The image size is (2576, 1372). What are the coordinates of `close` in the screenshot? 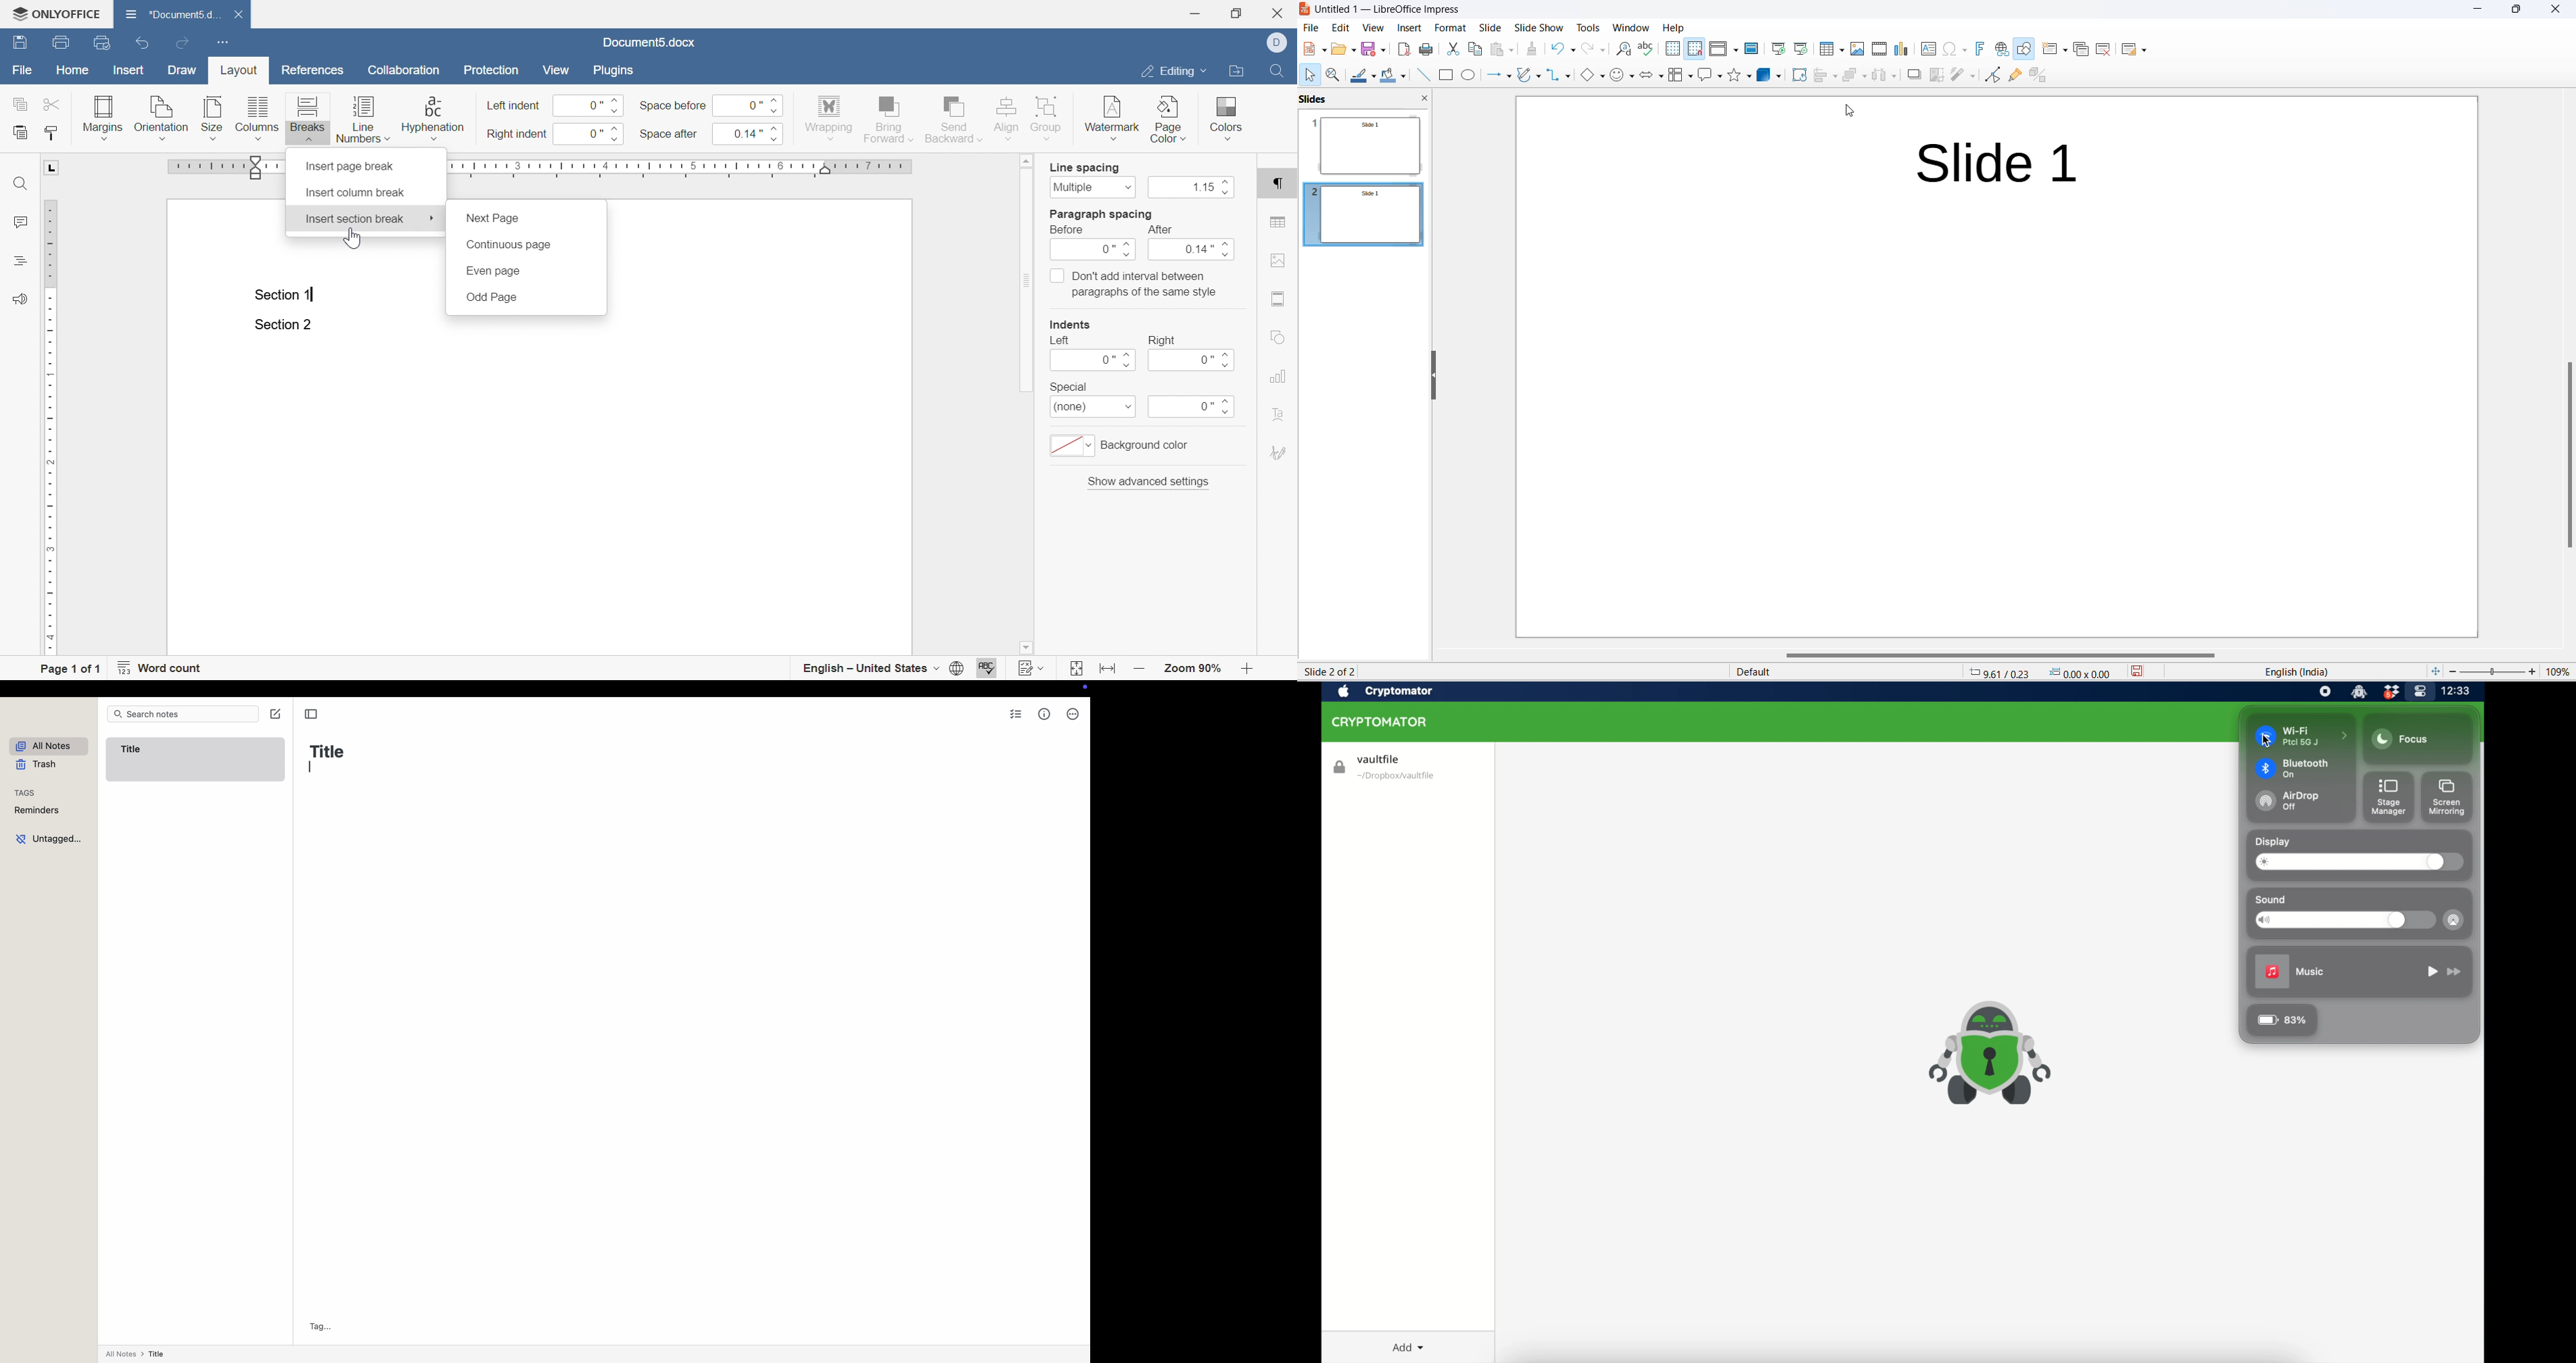 It's located at (238, 15).